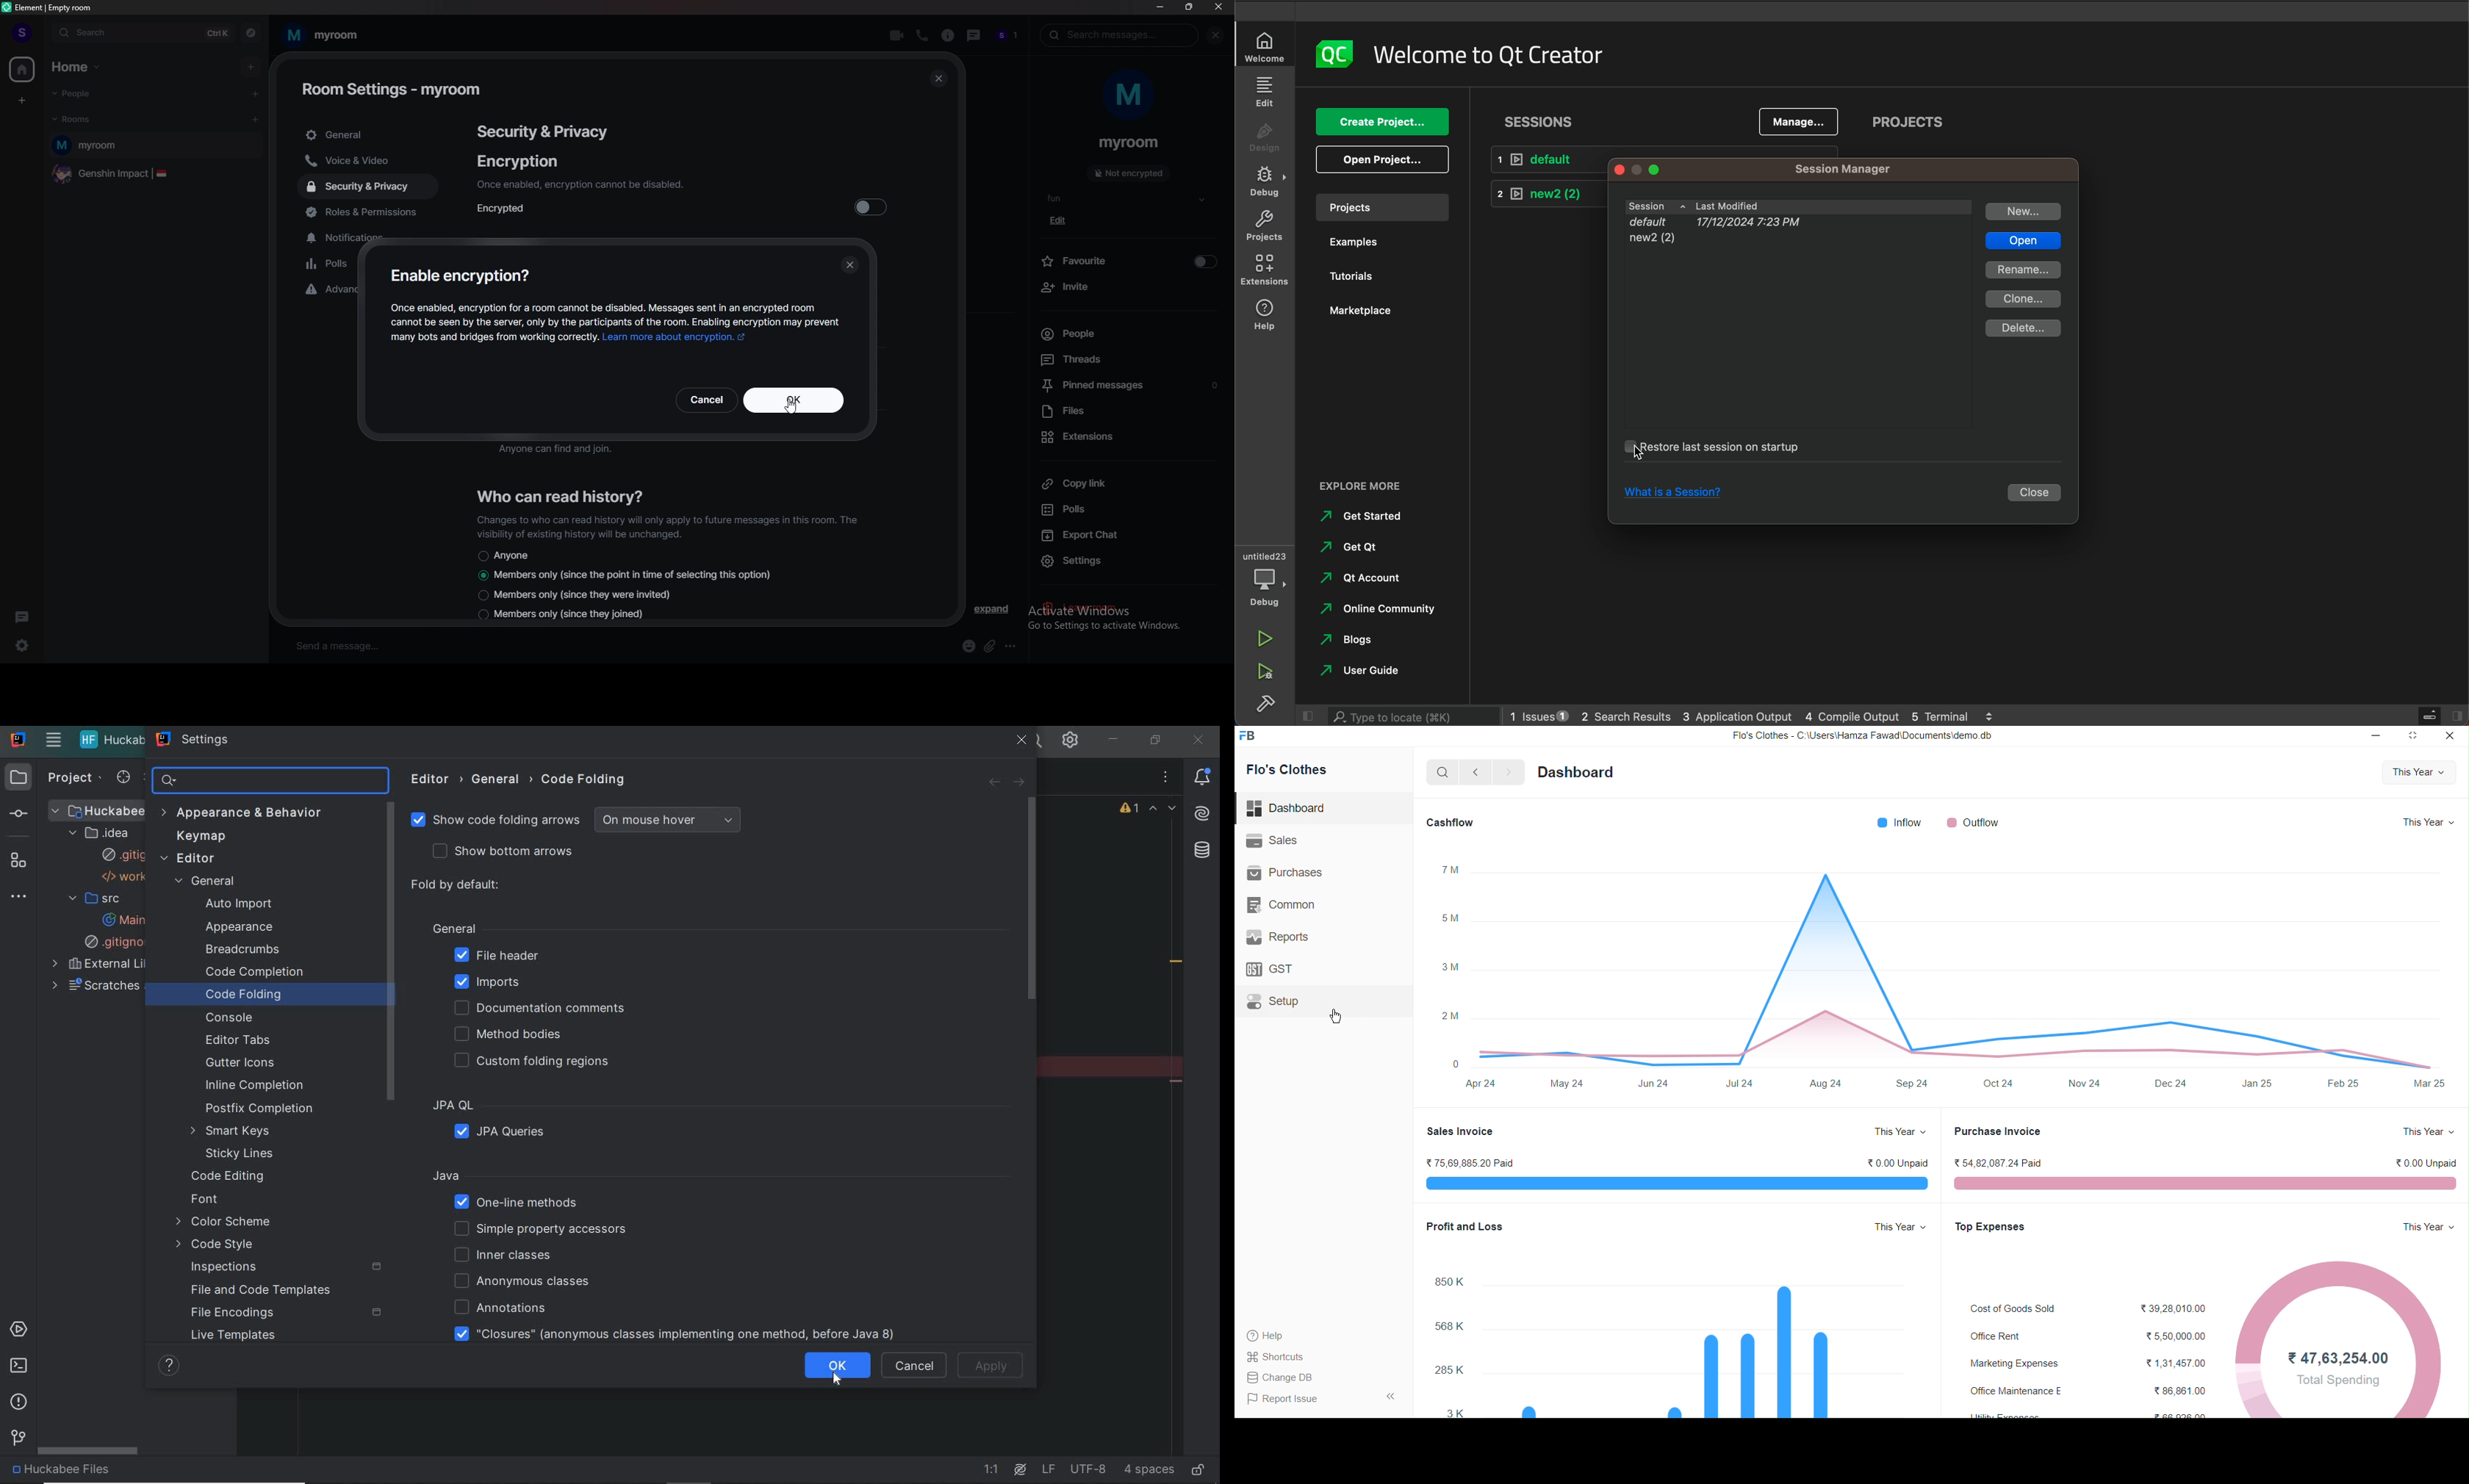 The height and width of the screenshot is (1484, 2492). Describe the element at coordinates (1287, 1400) in the screenshot. I see `Report Issue` at that location.